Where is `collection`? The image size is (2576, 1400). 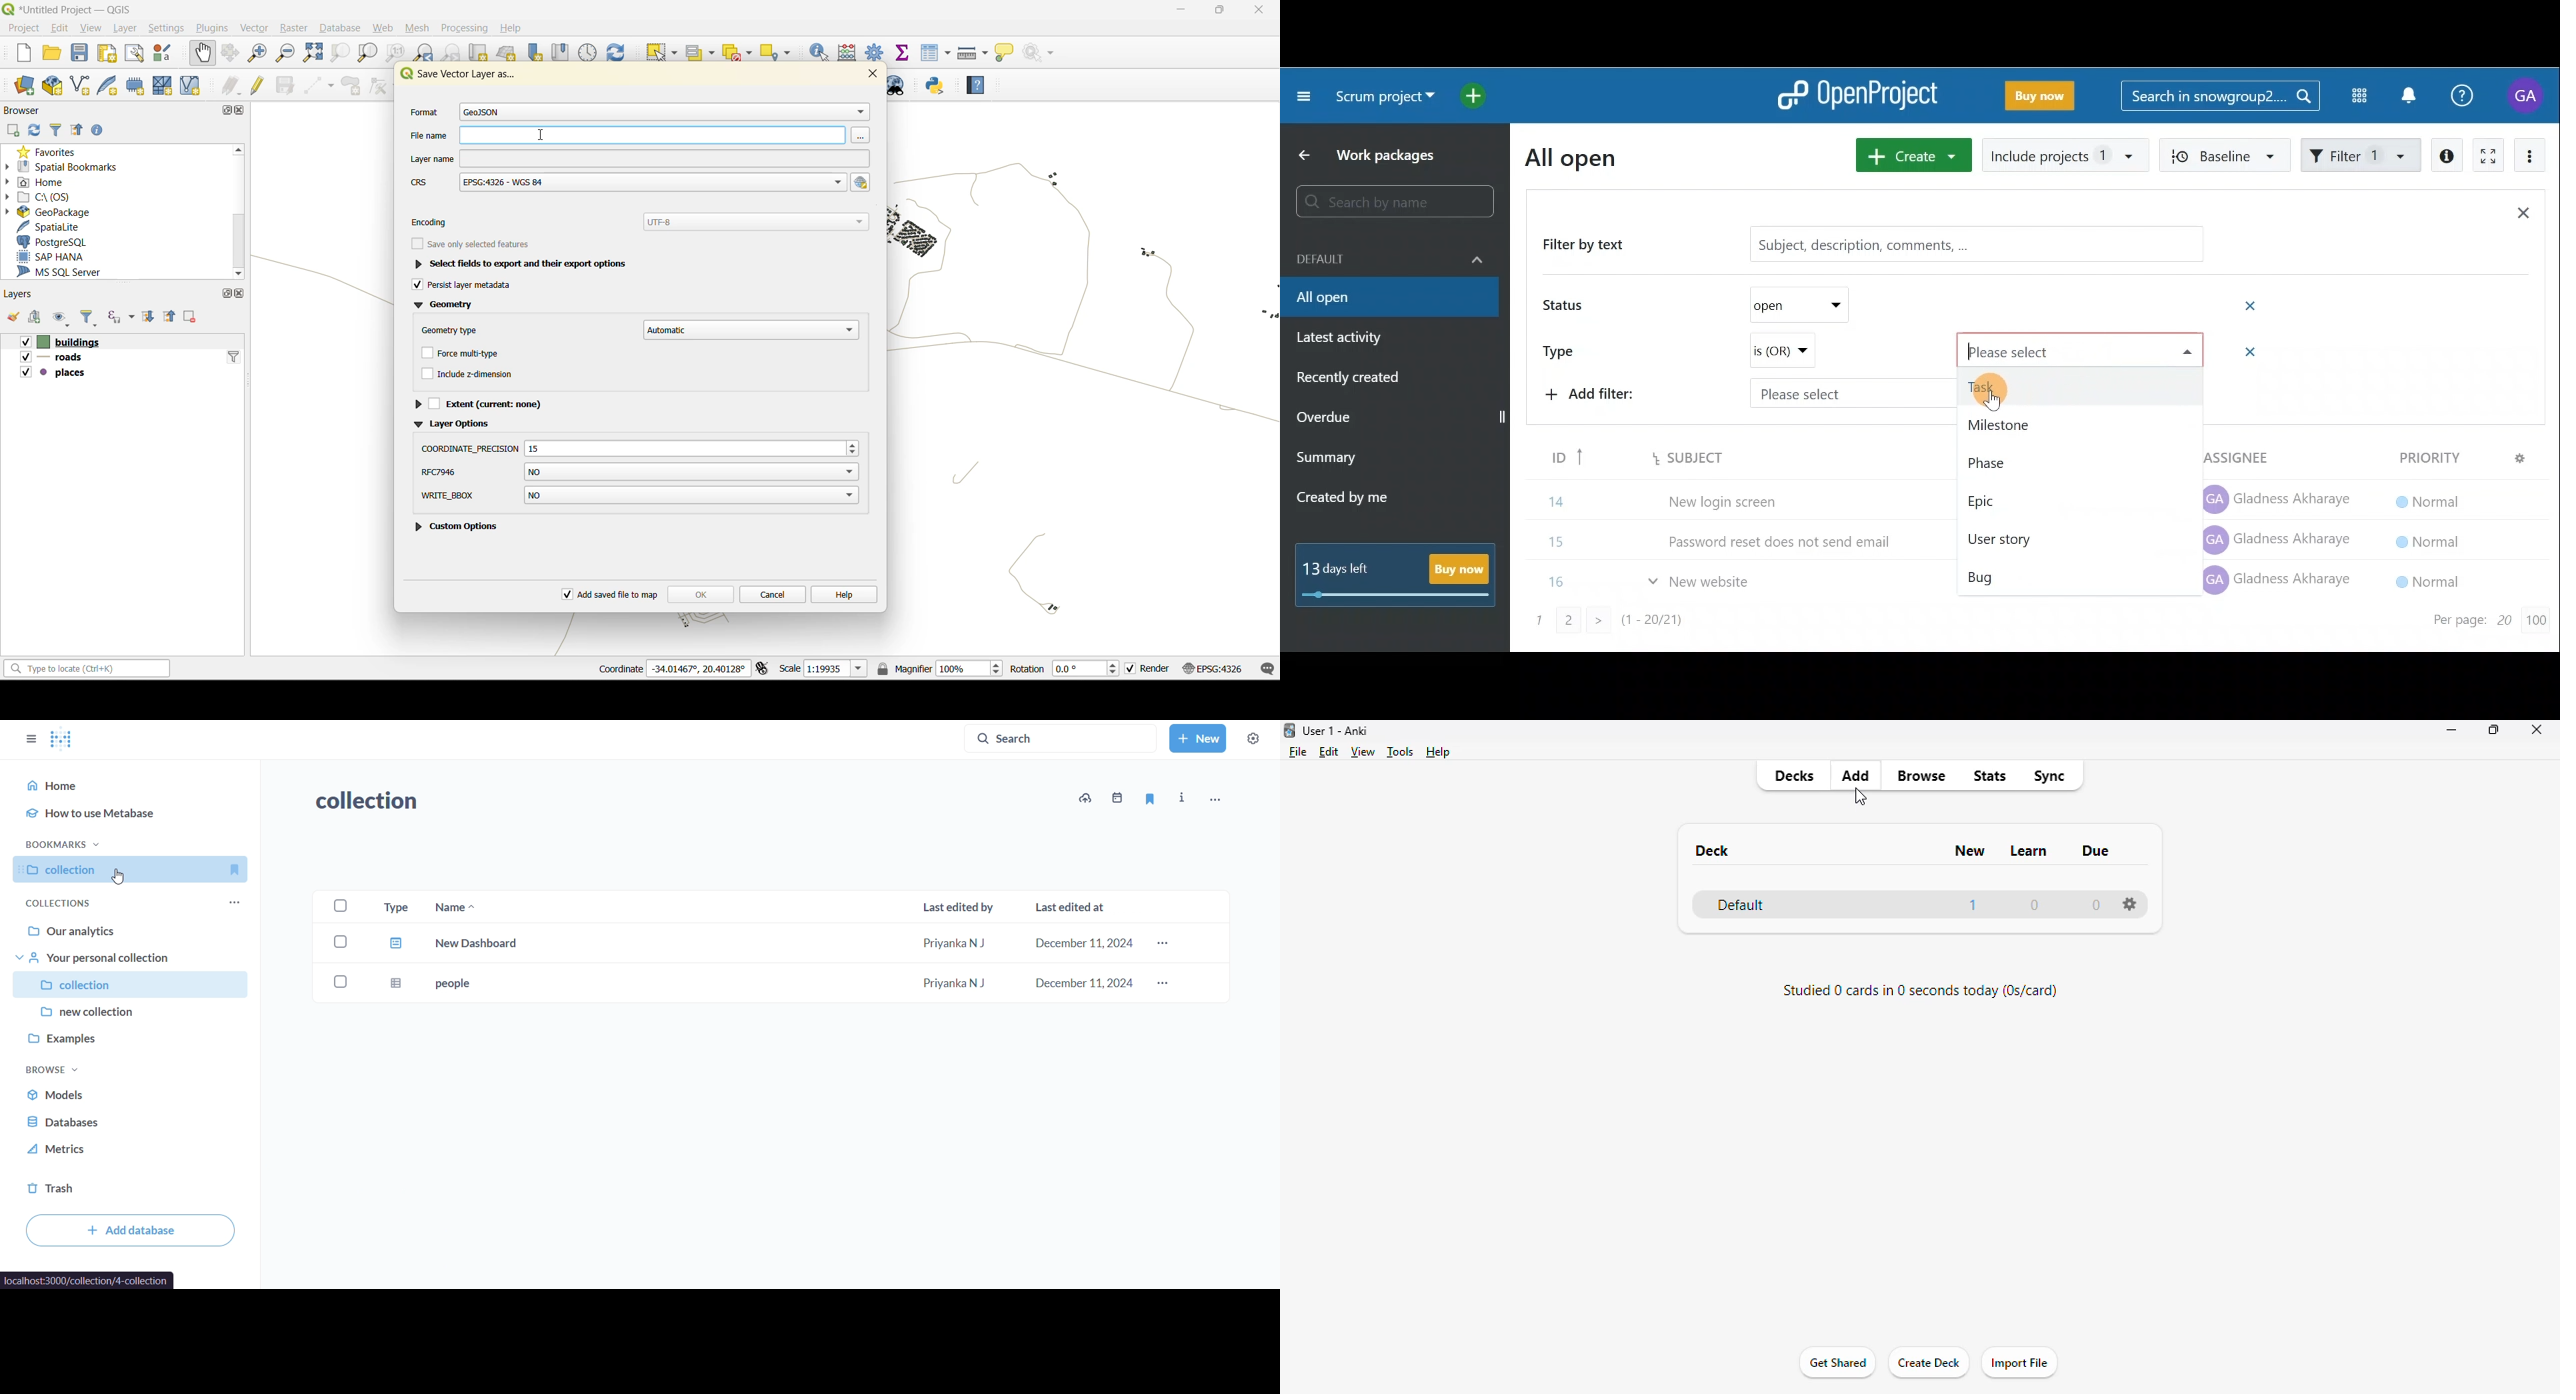 collection is located at coordinates (136, 869).